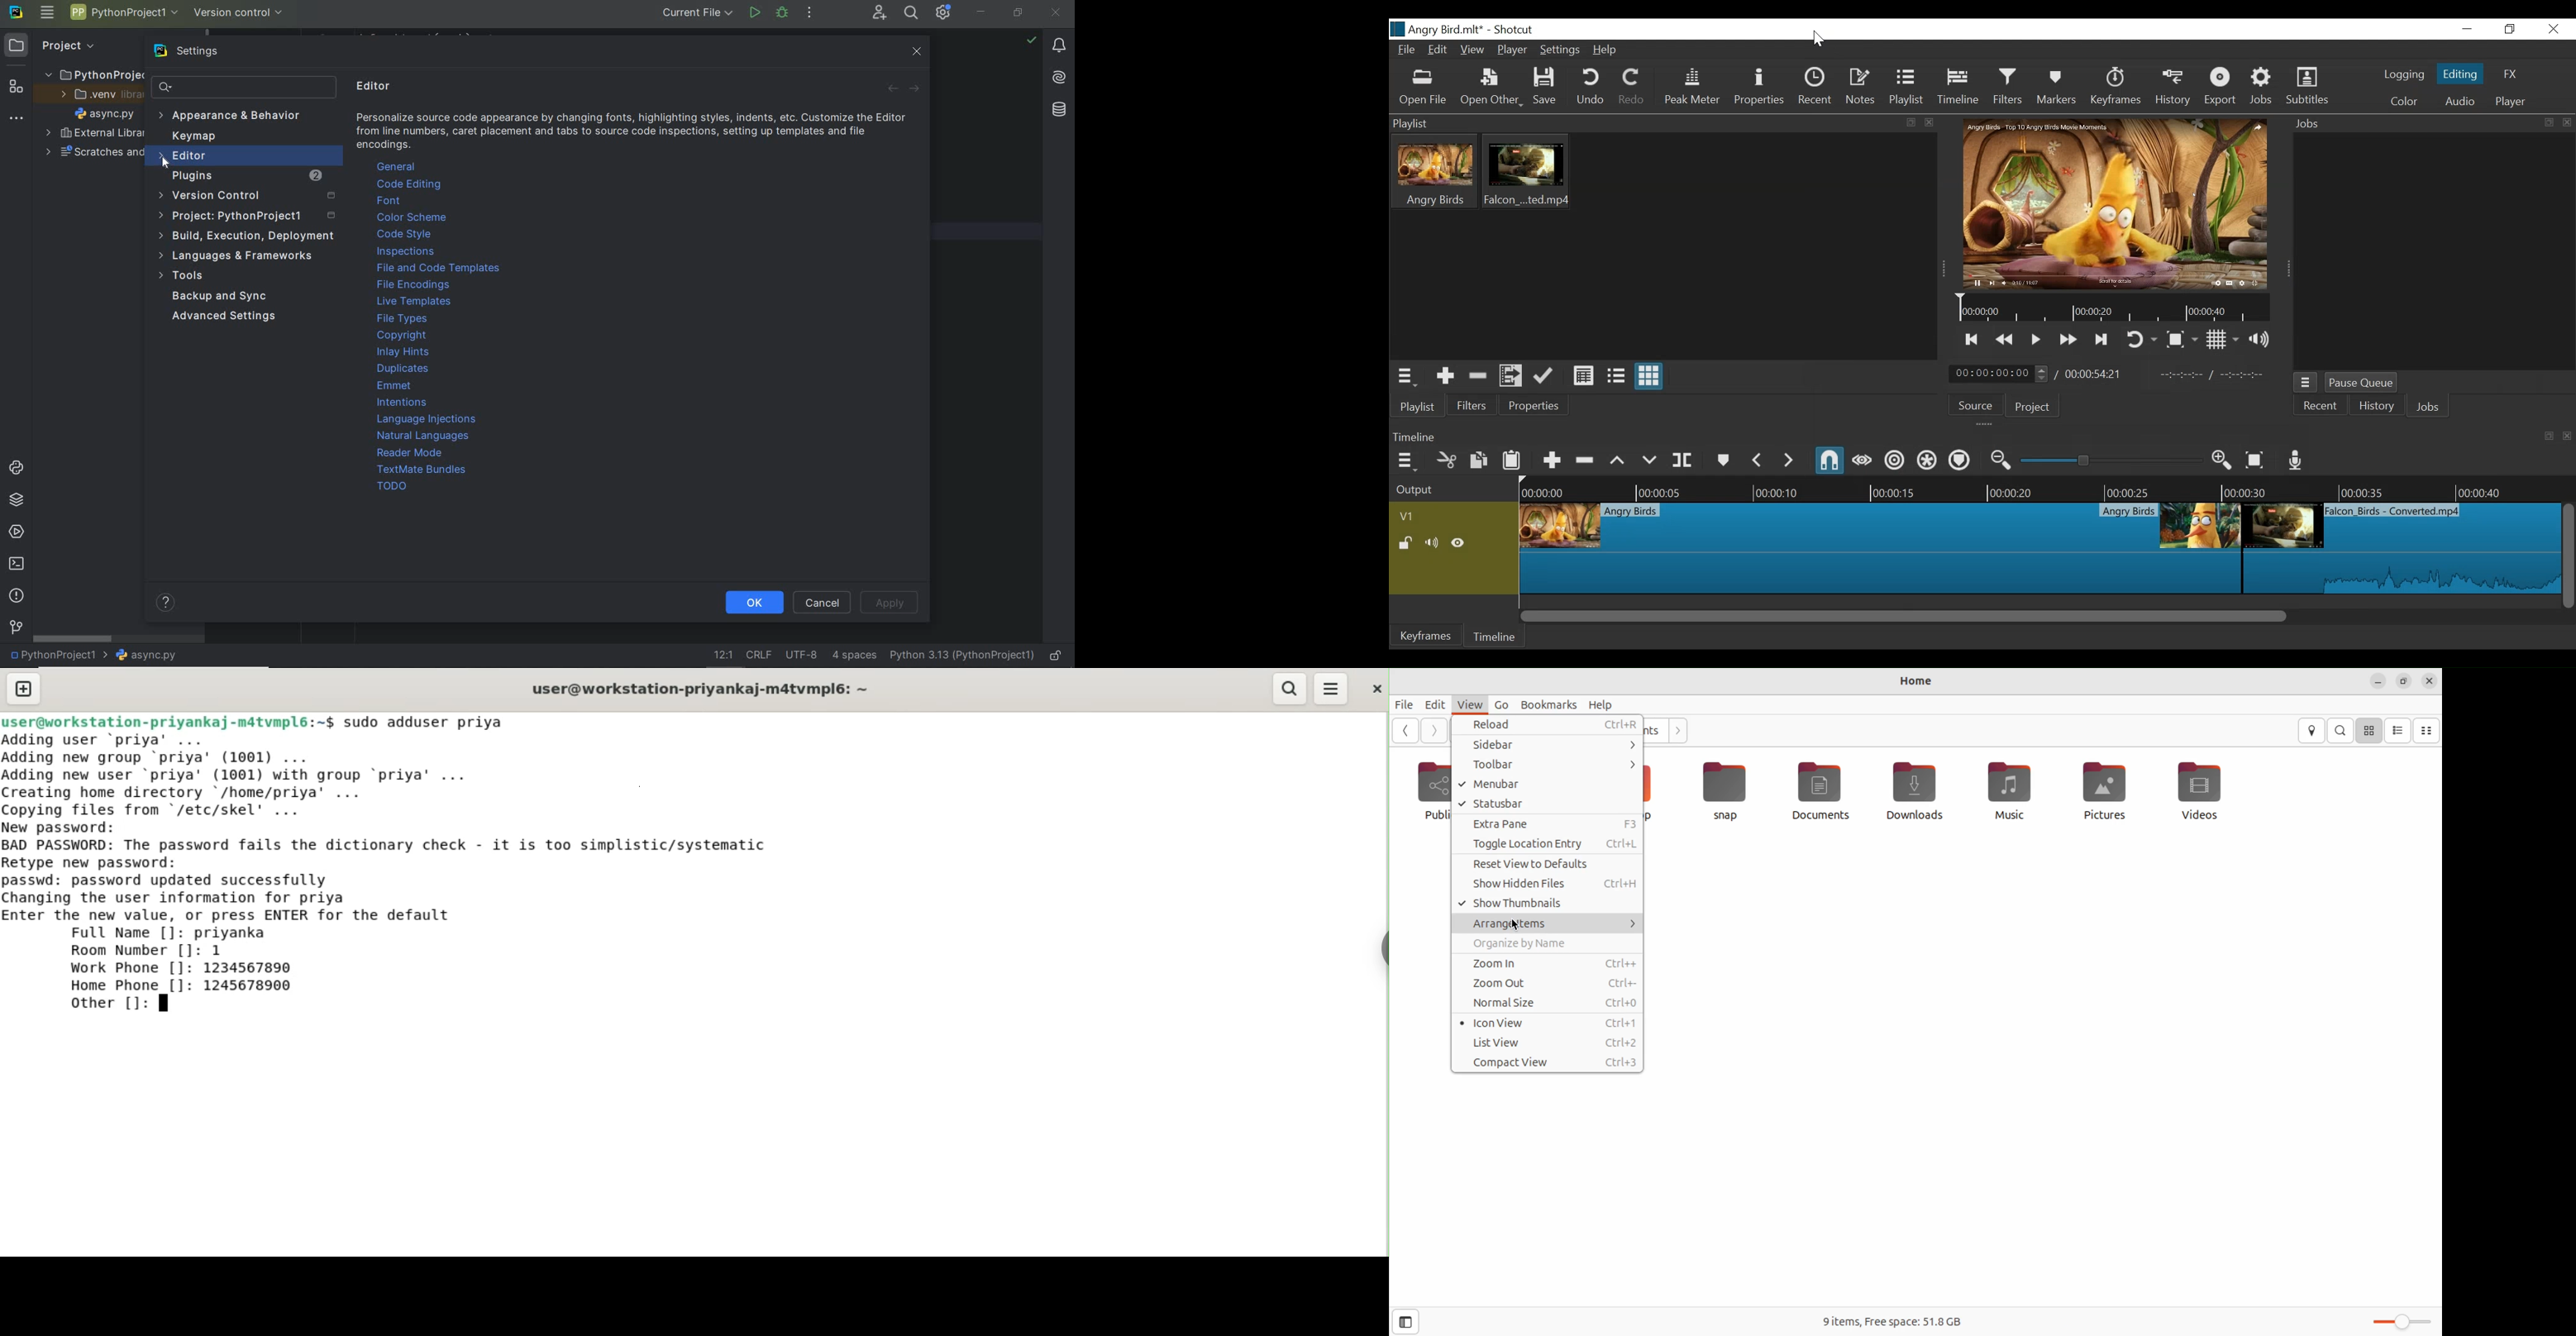  I want to click on file encoding, so click(802, 655).